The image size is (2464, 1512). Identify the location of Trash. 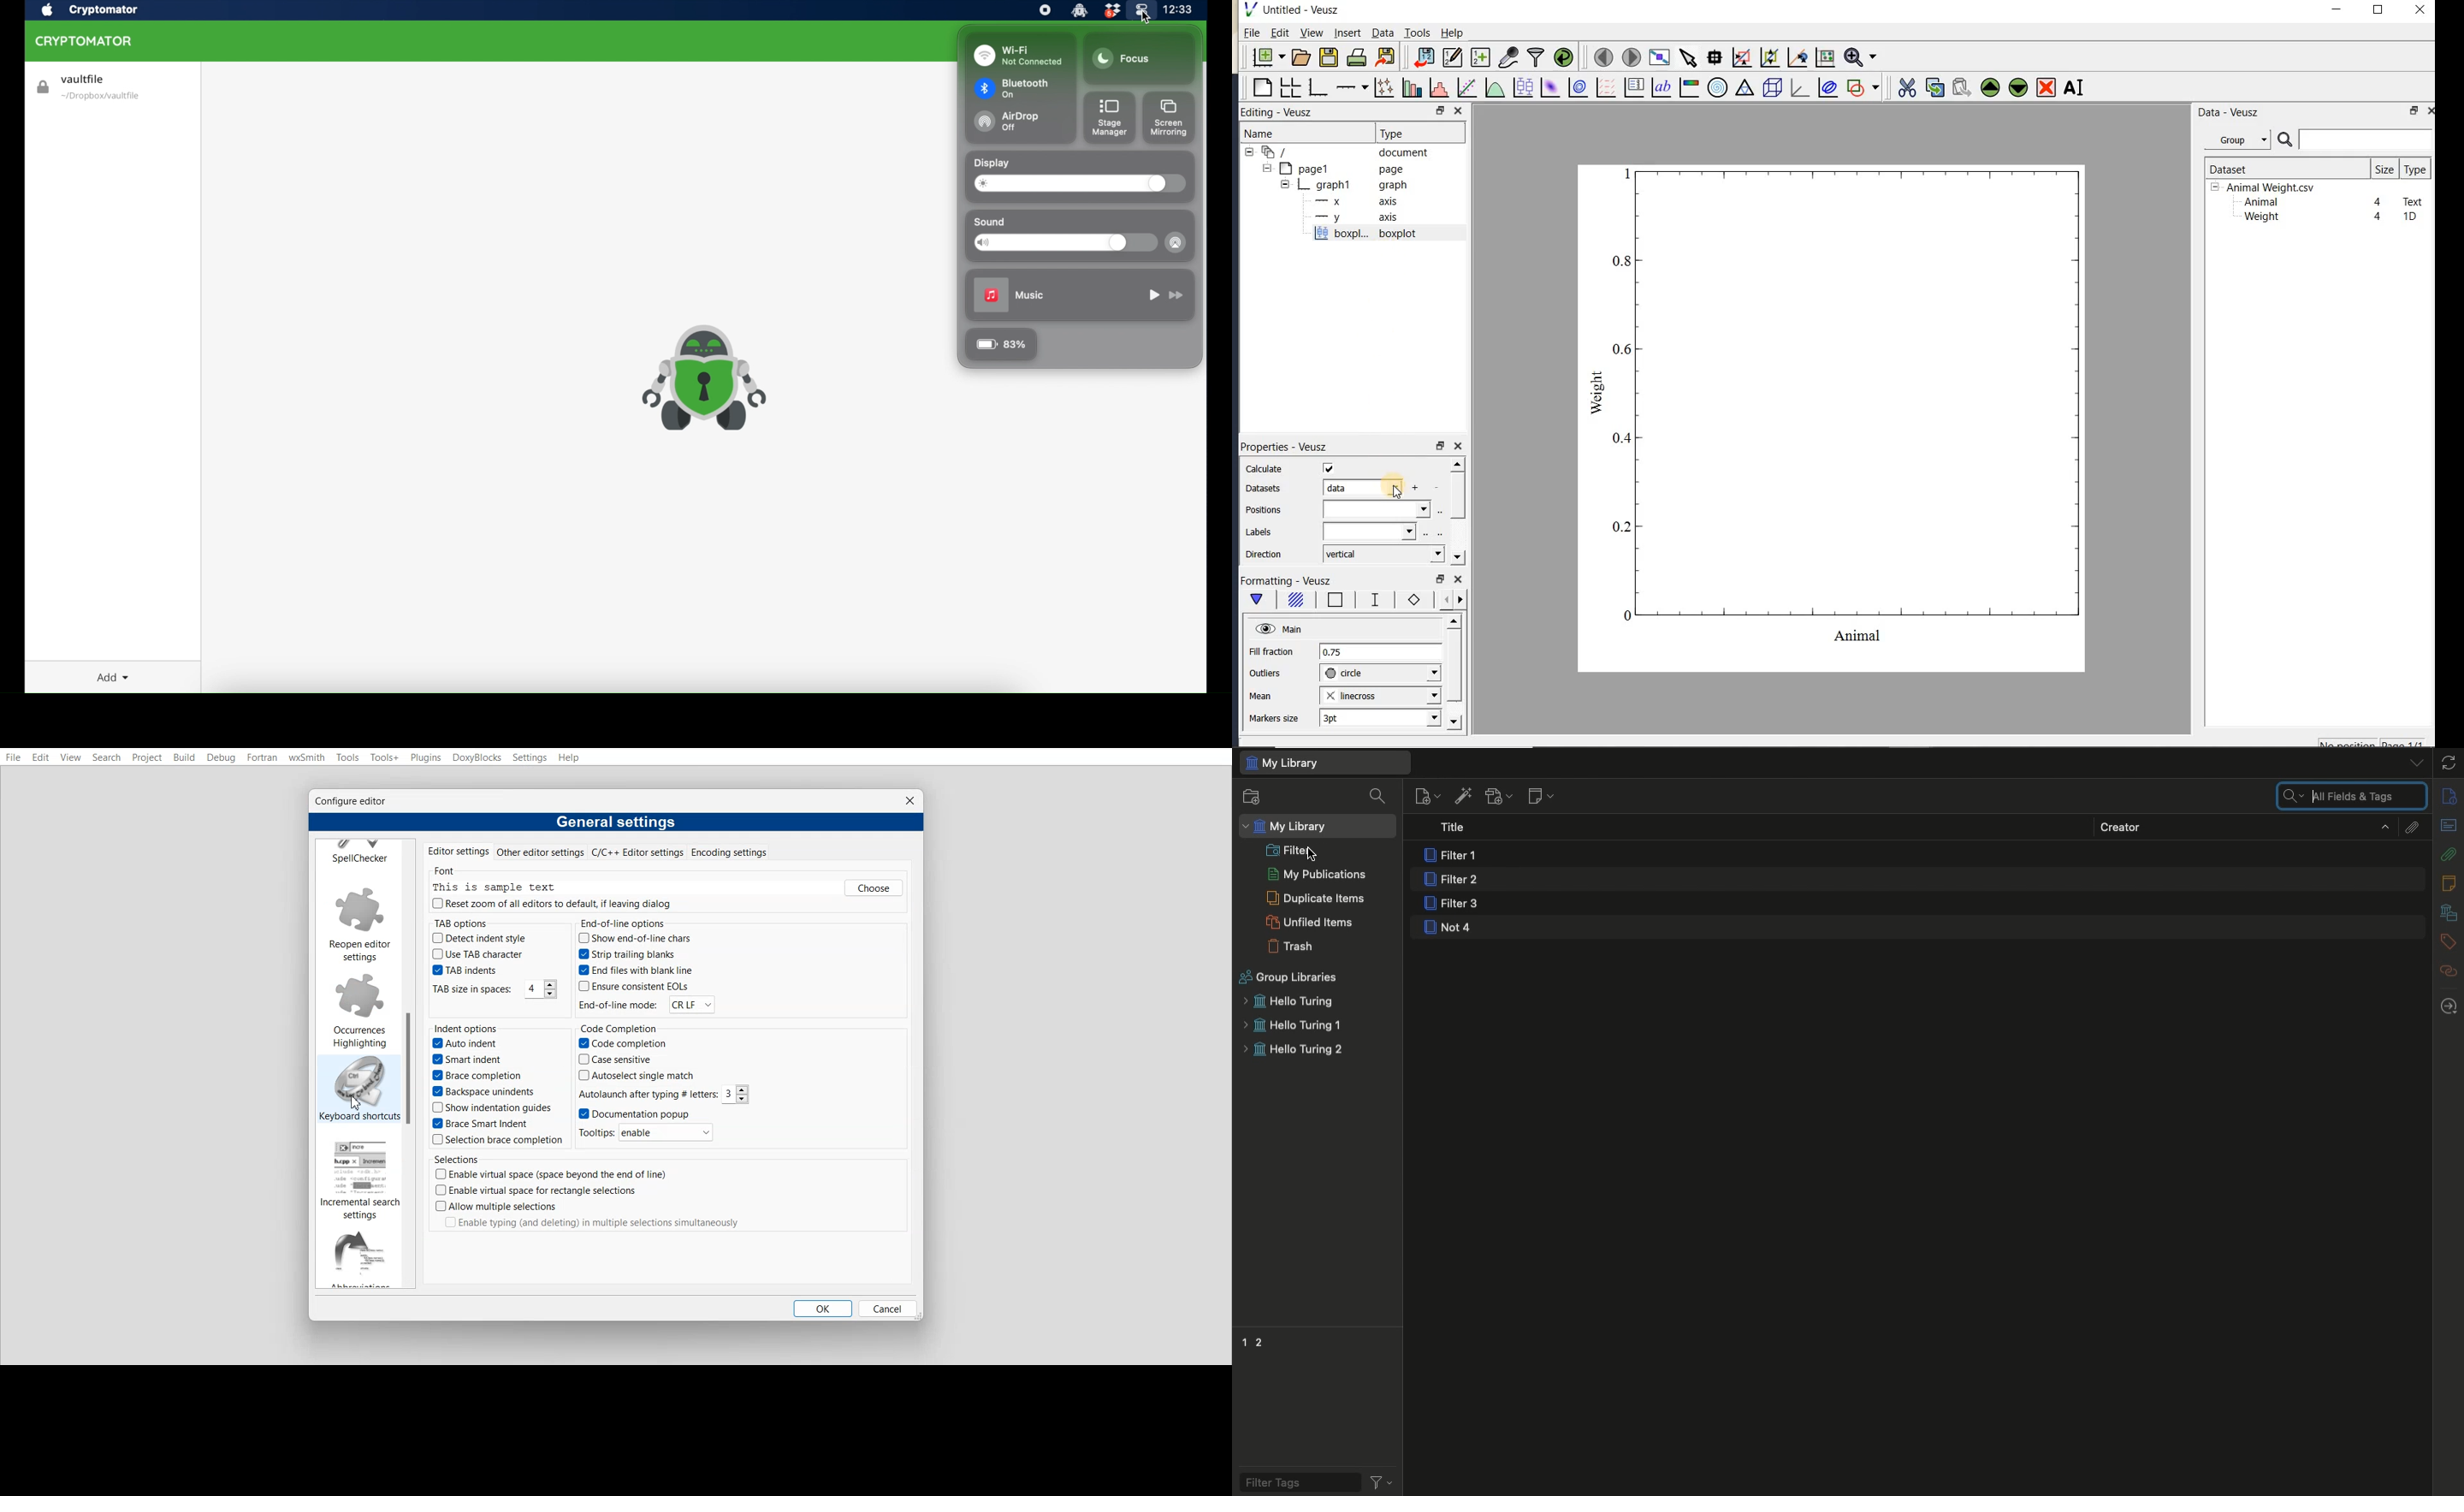
(1291, 947).